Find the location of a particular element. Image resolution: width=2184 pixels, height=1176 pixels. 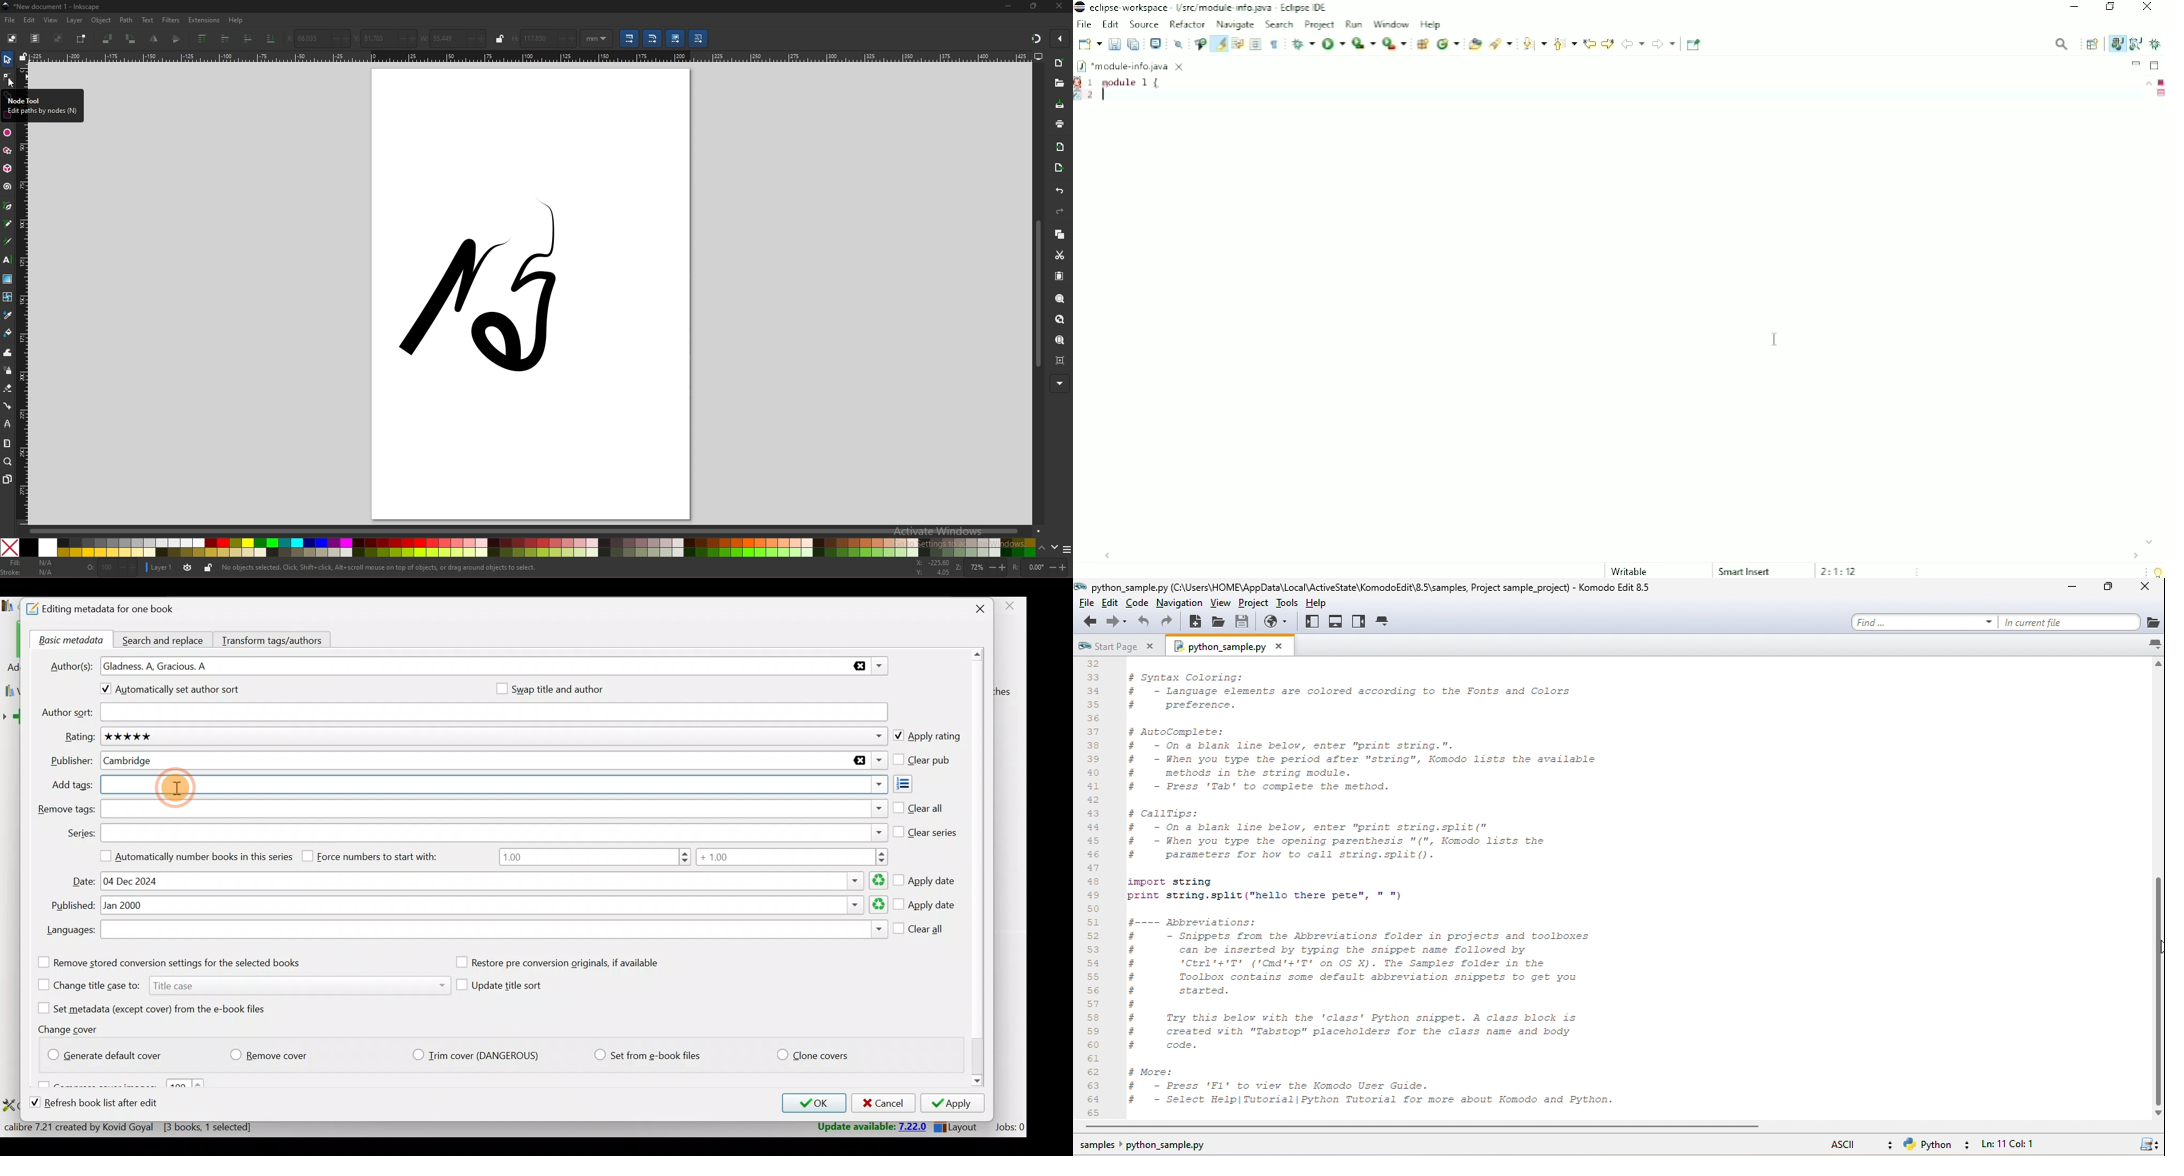

print is located at coordinates (1060, 124).